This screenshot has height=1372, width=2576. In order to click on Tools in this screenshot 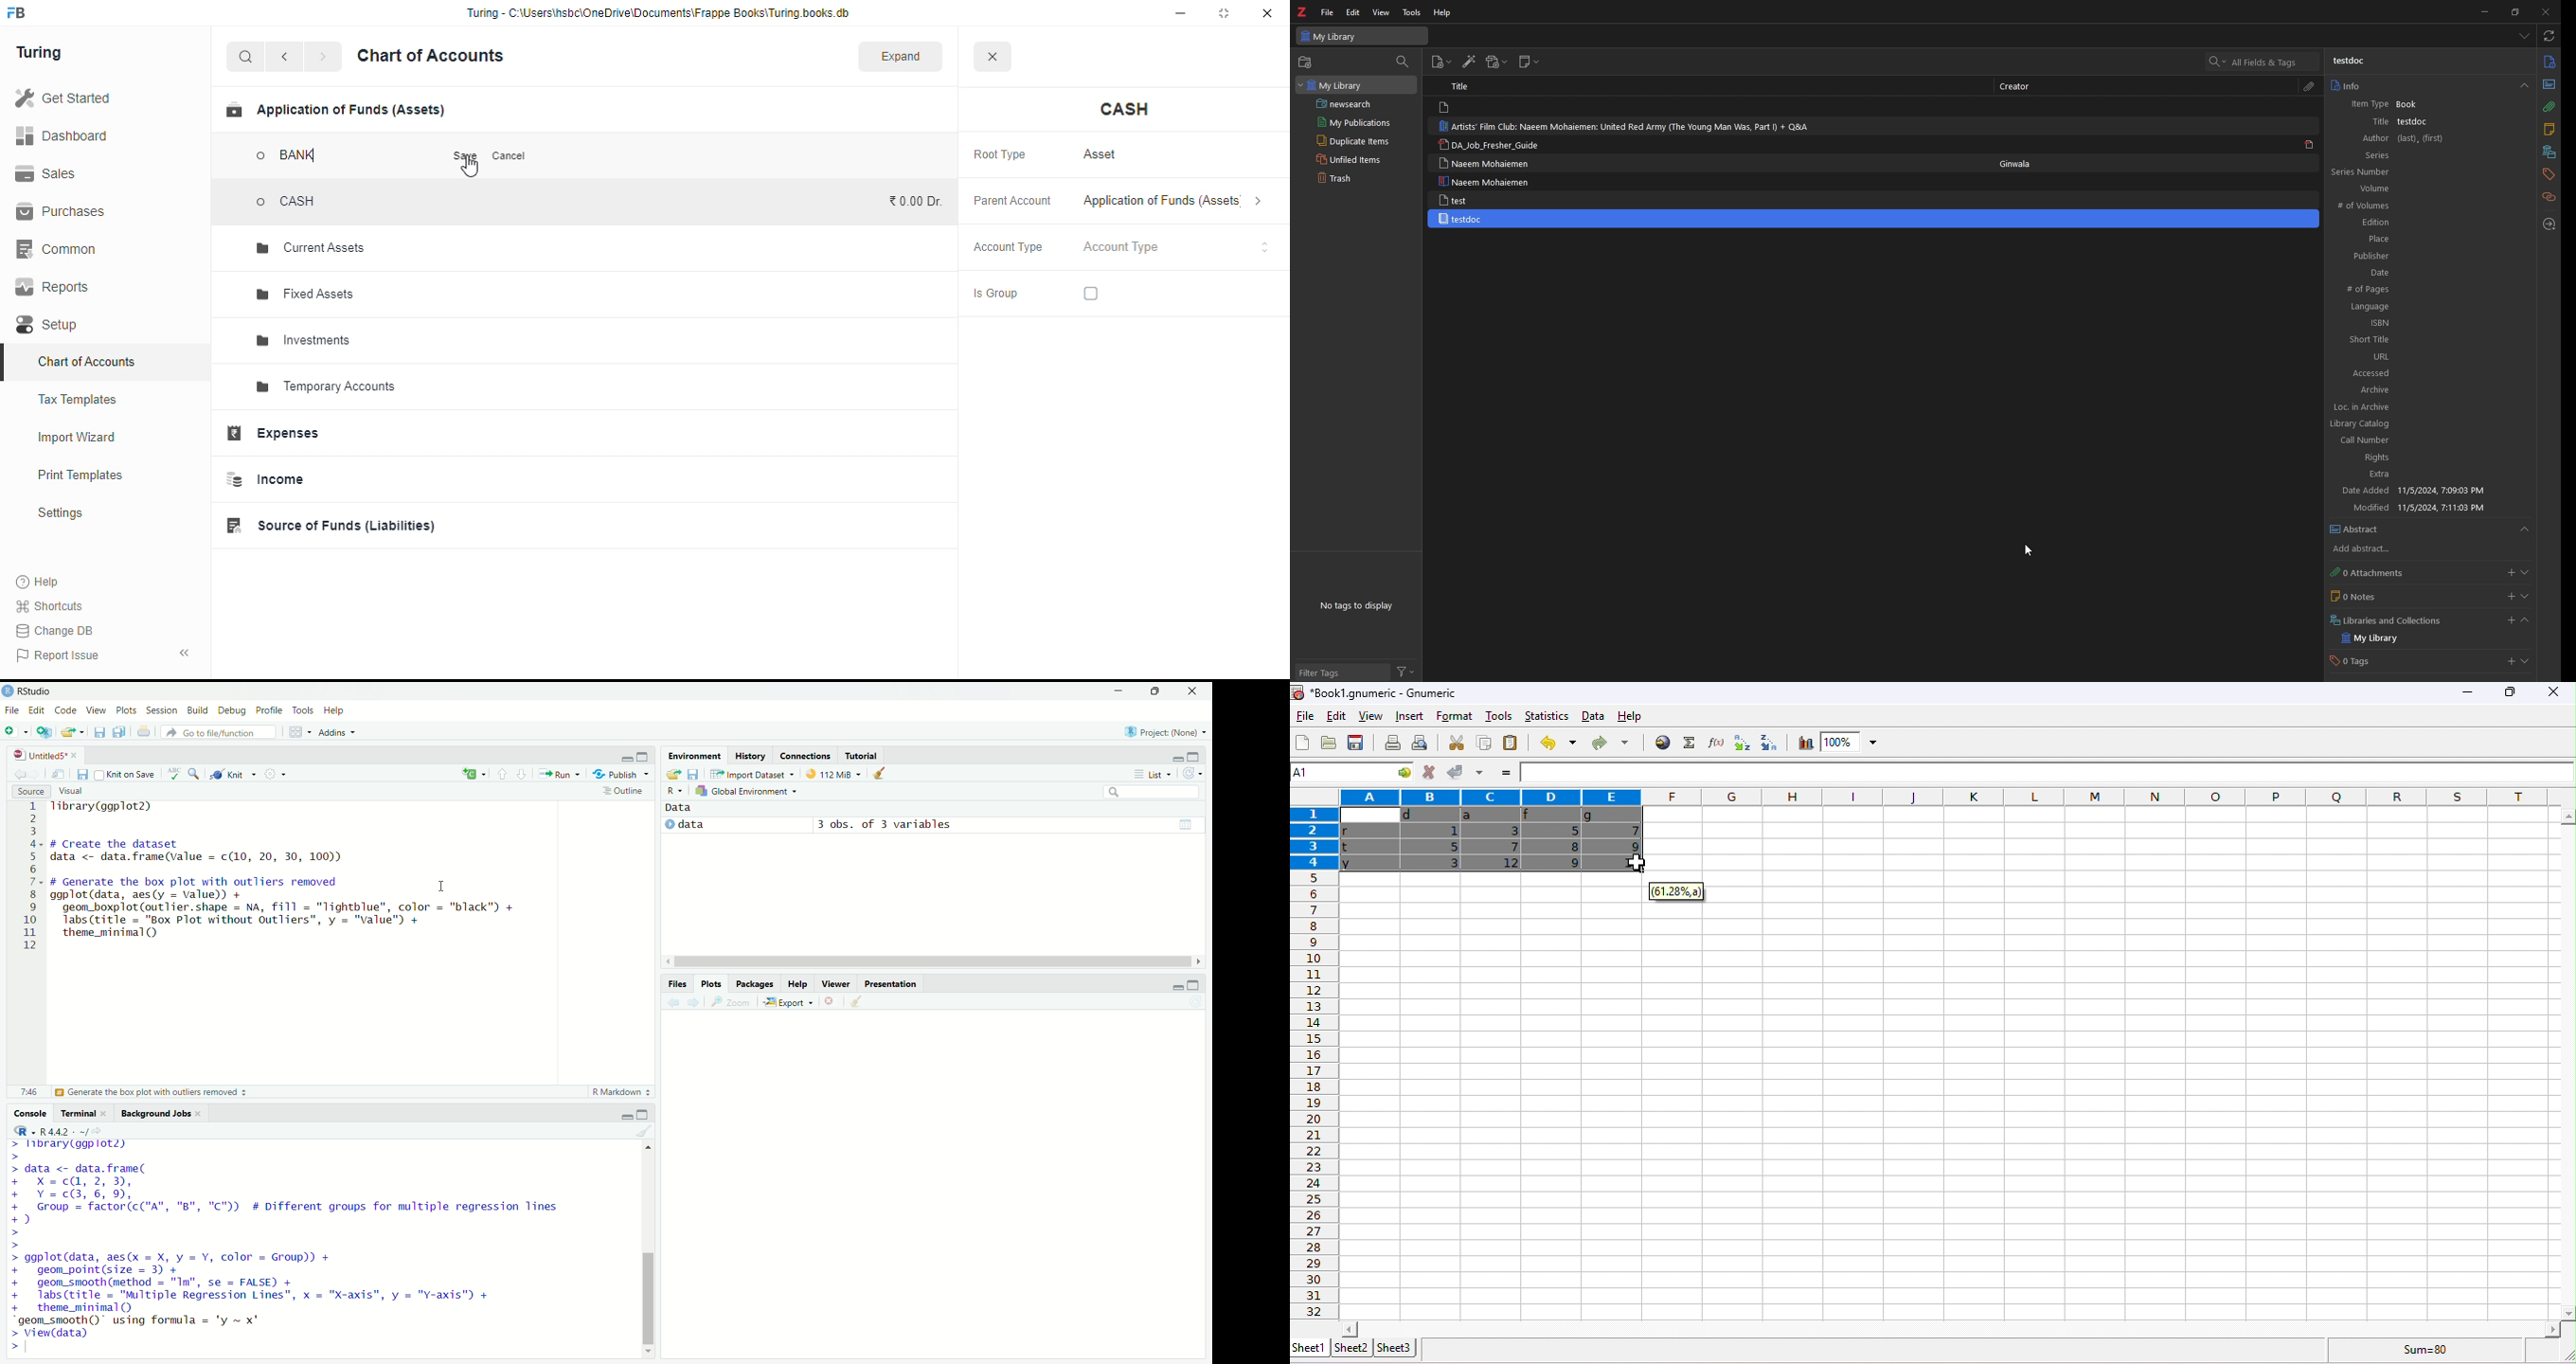, I will do `click(303, 710)`.